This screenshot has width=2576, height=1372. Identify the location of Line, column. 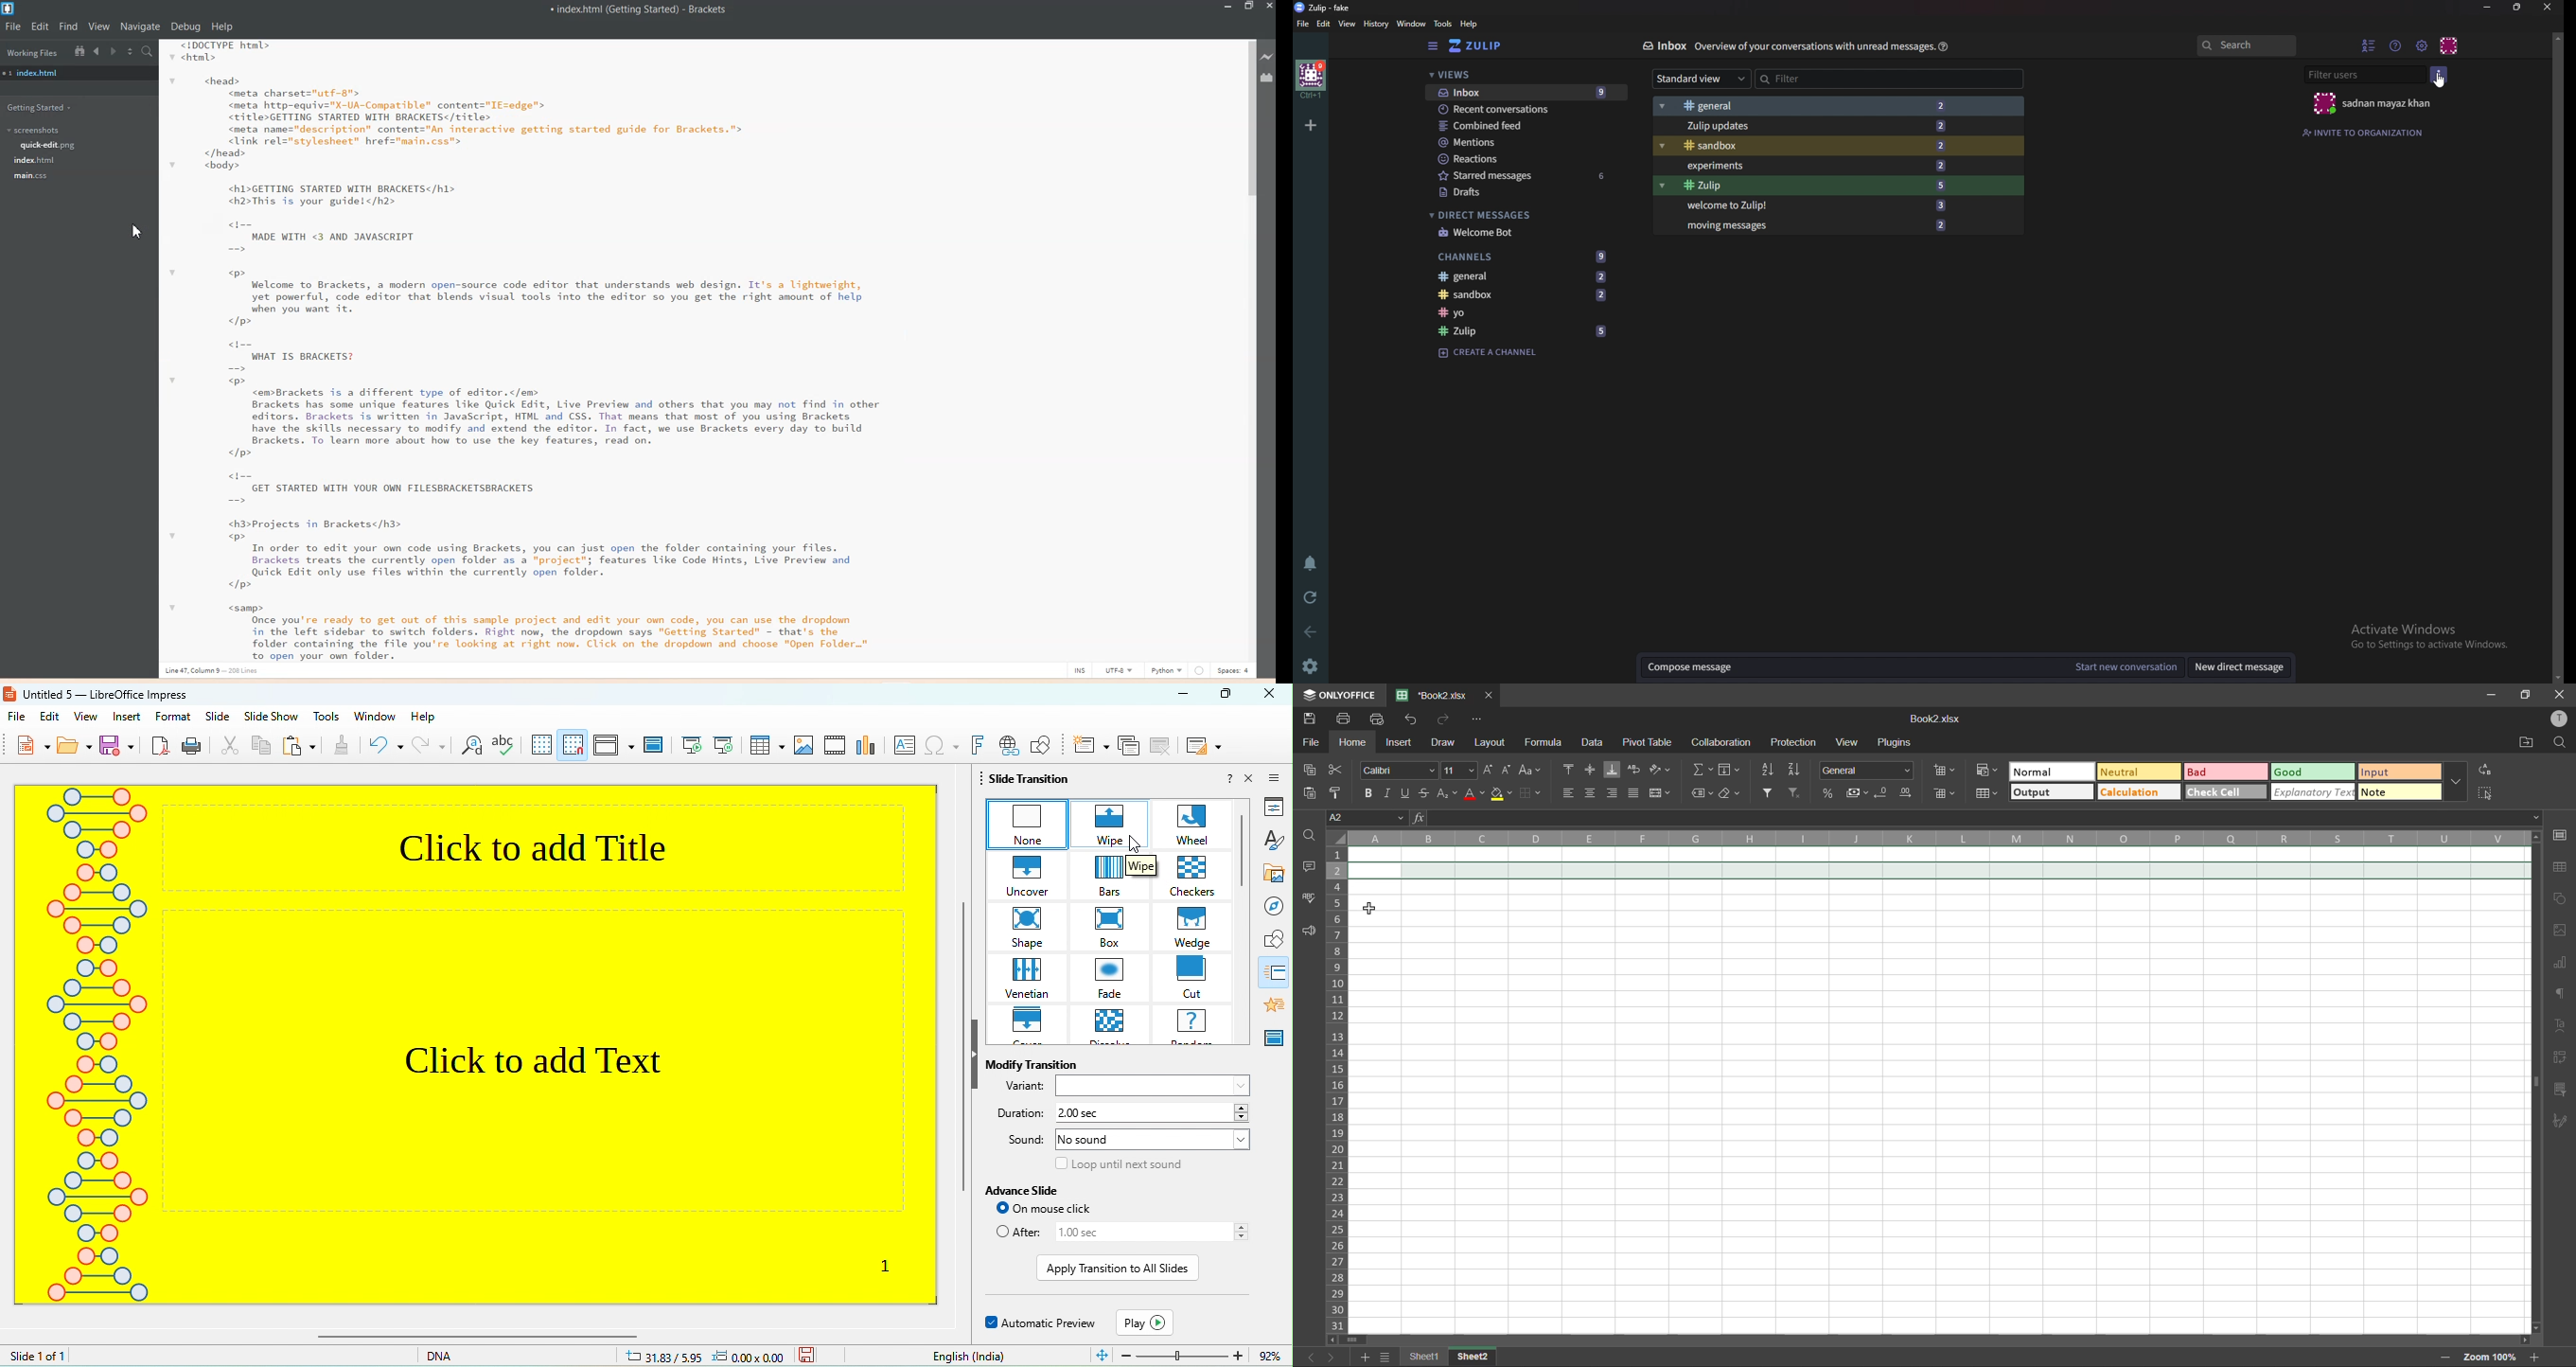
(217, 672).